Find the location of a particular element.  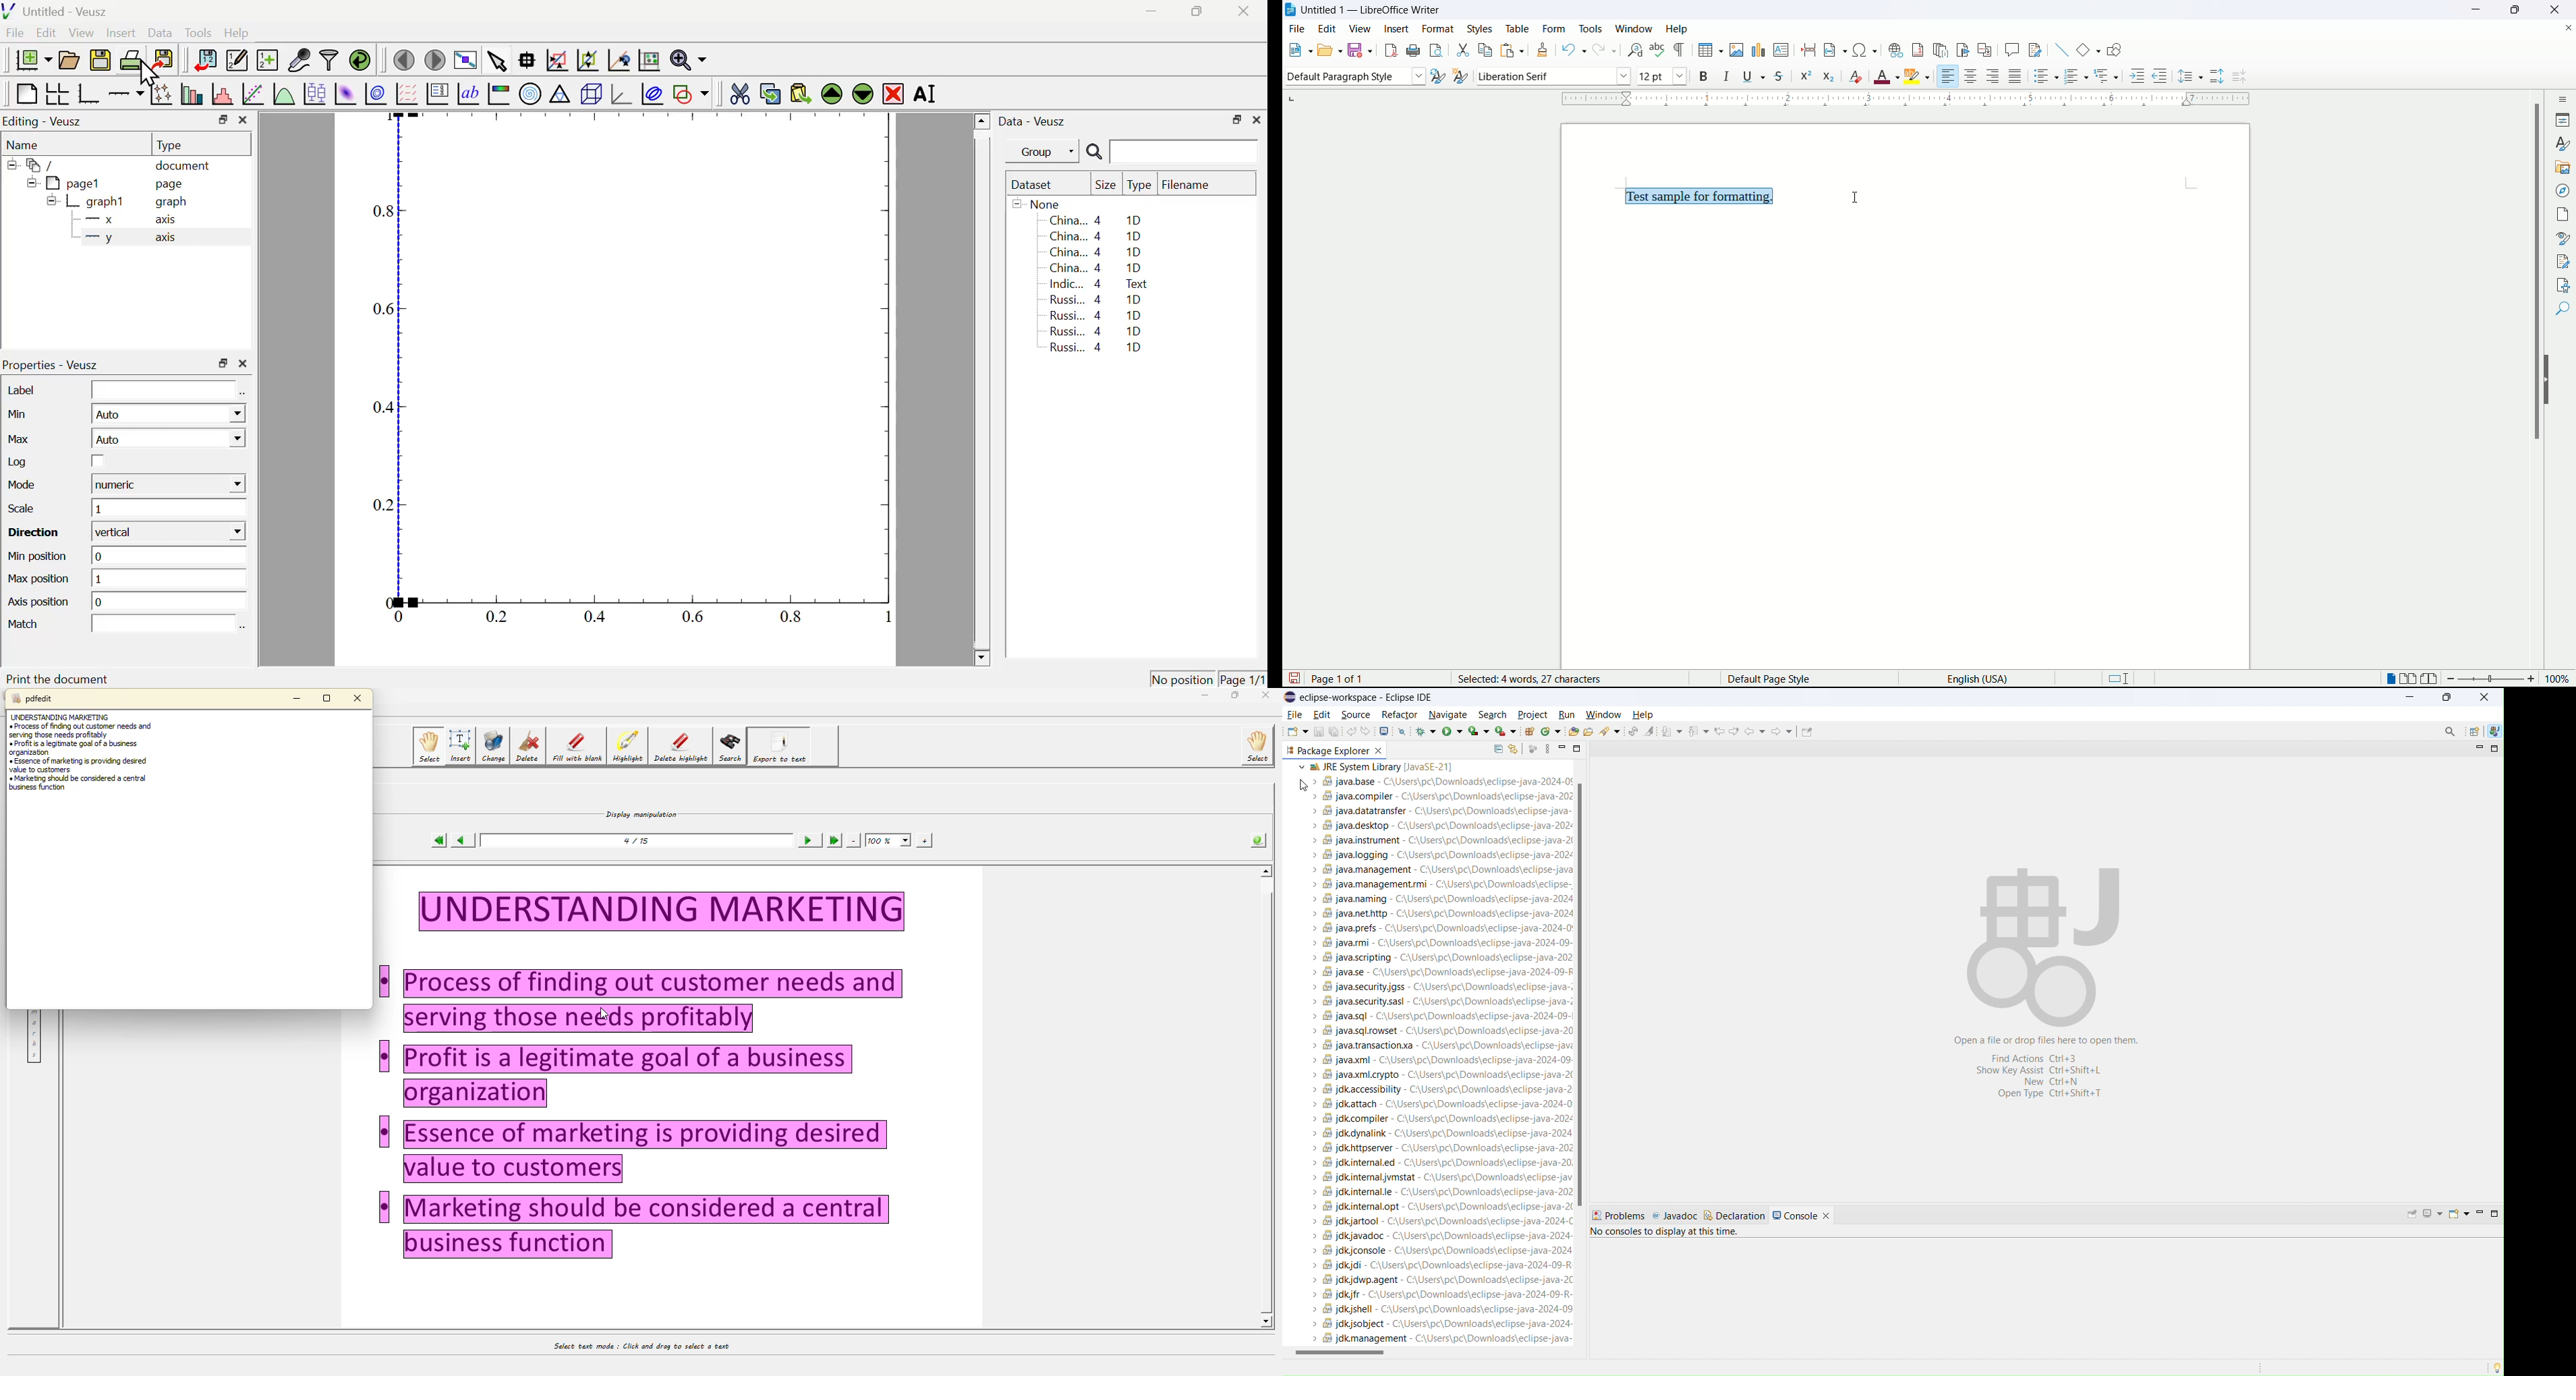

underline is located at coordinates (1754, 77).